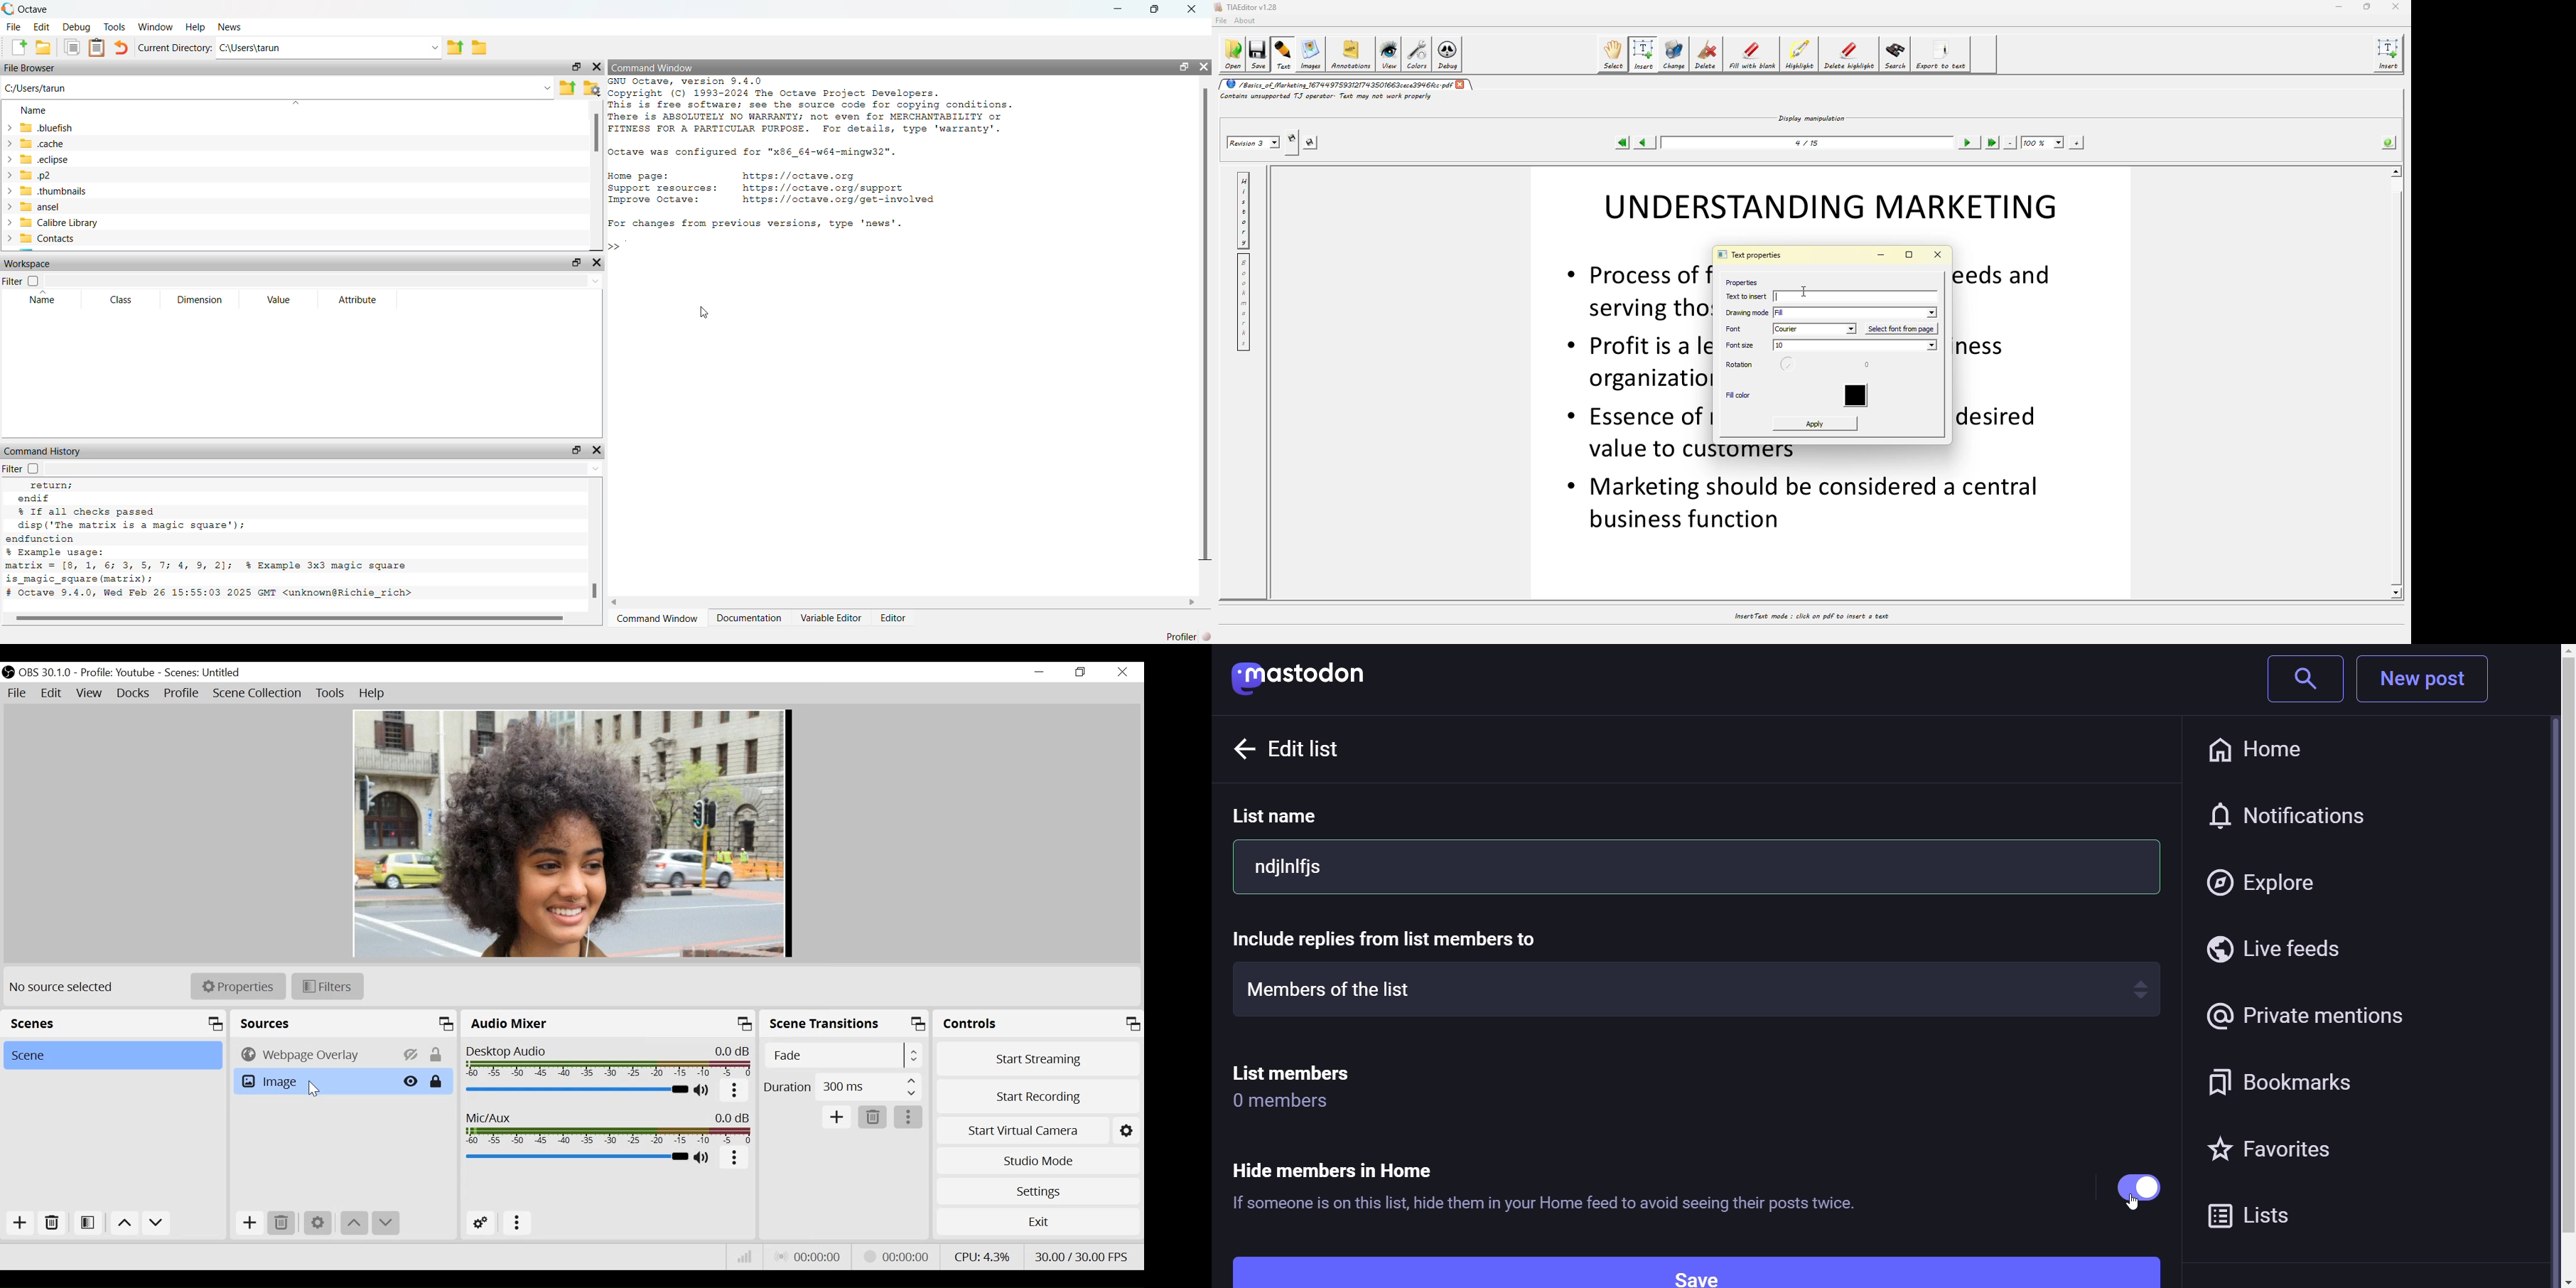 The width and height of the screenshot is (2576, 1288). What do you see at coordinates (703, 1091) in the screenshot?
I see `(un)mute` at bounding box center [703, 1091].